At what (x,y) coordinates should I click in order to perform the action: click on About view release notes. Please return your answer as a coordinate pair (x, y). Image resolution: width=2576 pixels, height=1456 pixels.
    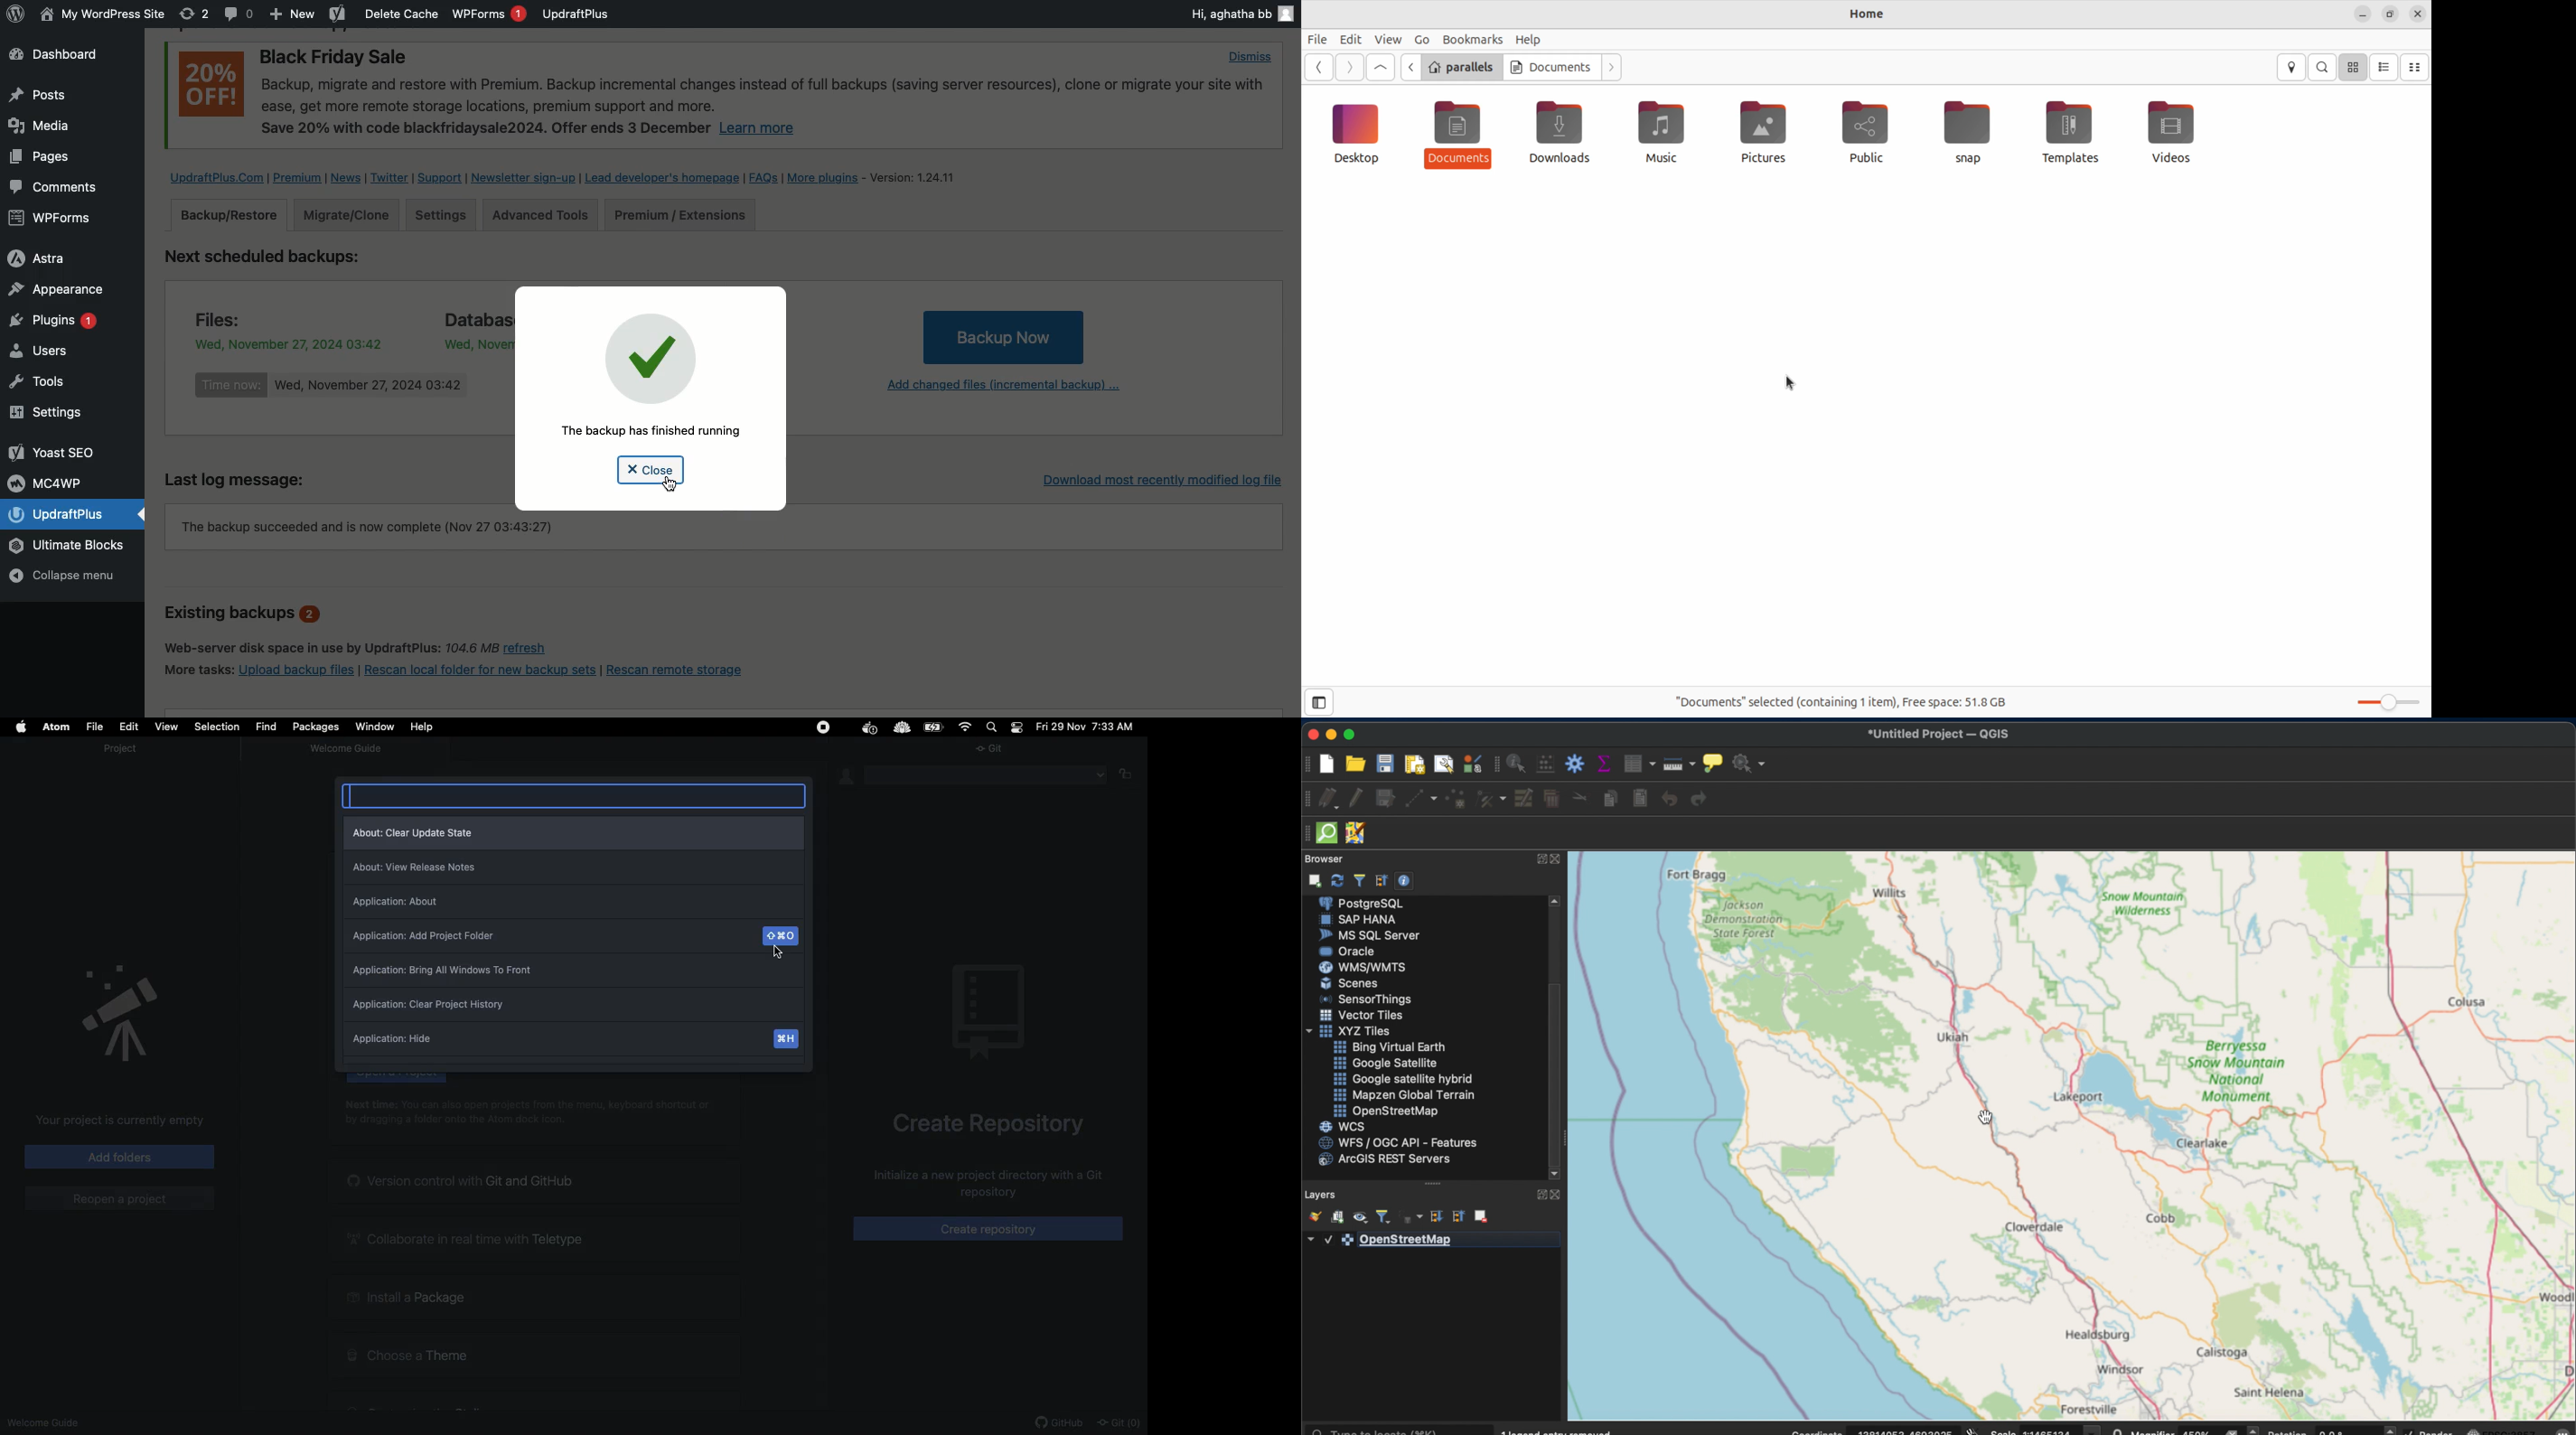
    Looking at the image, I should click on (573, 869).